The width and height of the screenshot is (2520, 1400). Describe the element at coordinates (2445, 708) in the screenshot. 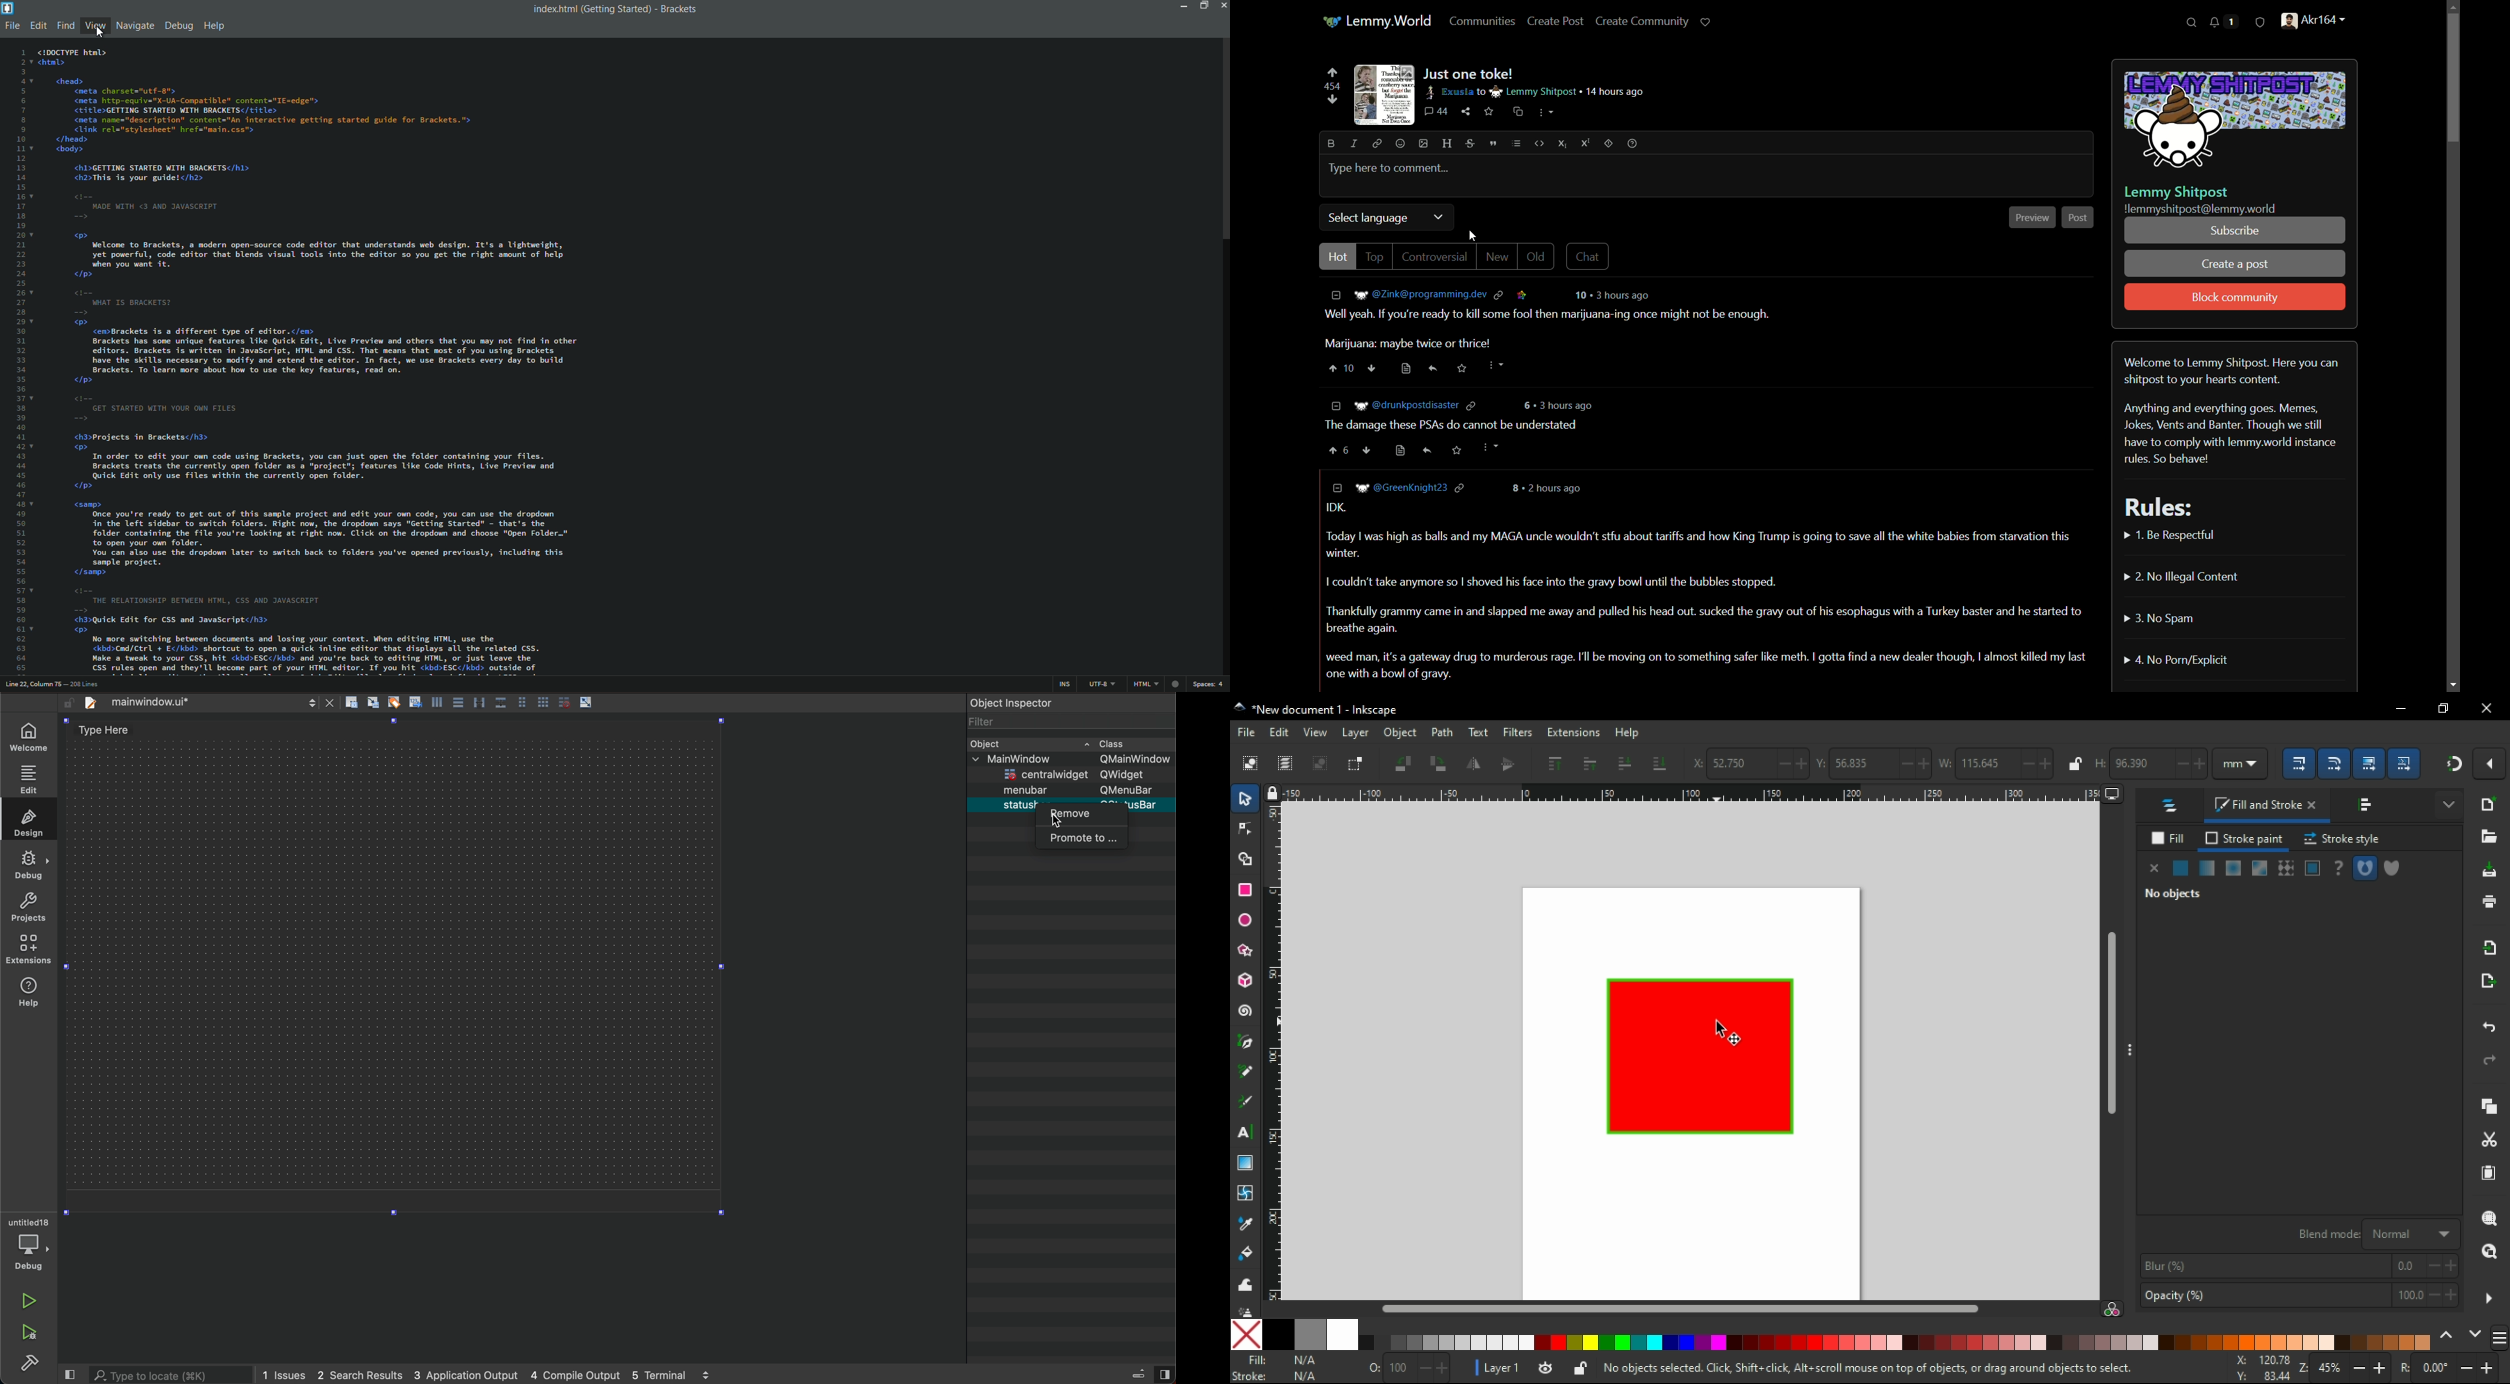

I see `restore` at that location.